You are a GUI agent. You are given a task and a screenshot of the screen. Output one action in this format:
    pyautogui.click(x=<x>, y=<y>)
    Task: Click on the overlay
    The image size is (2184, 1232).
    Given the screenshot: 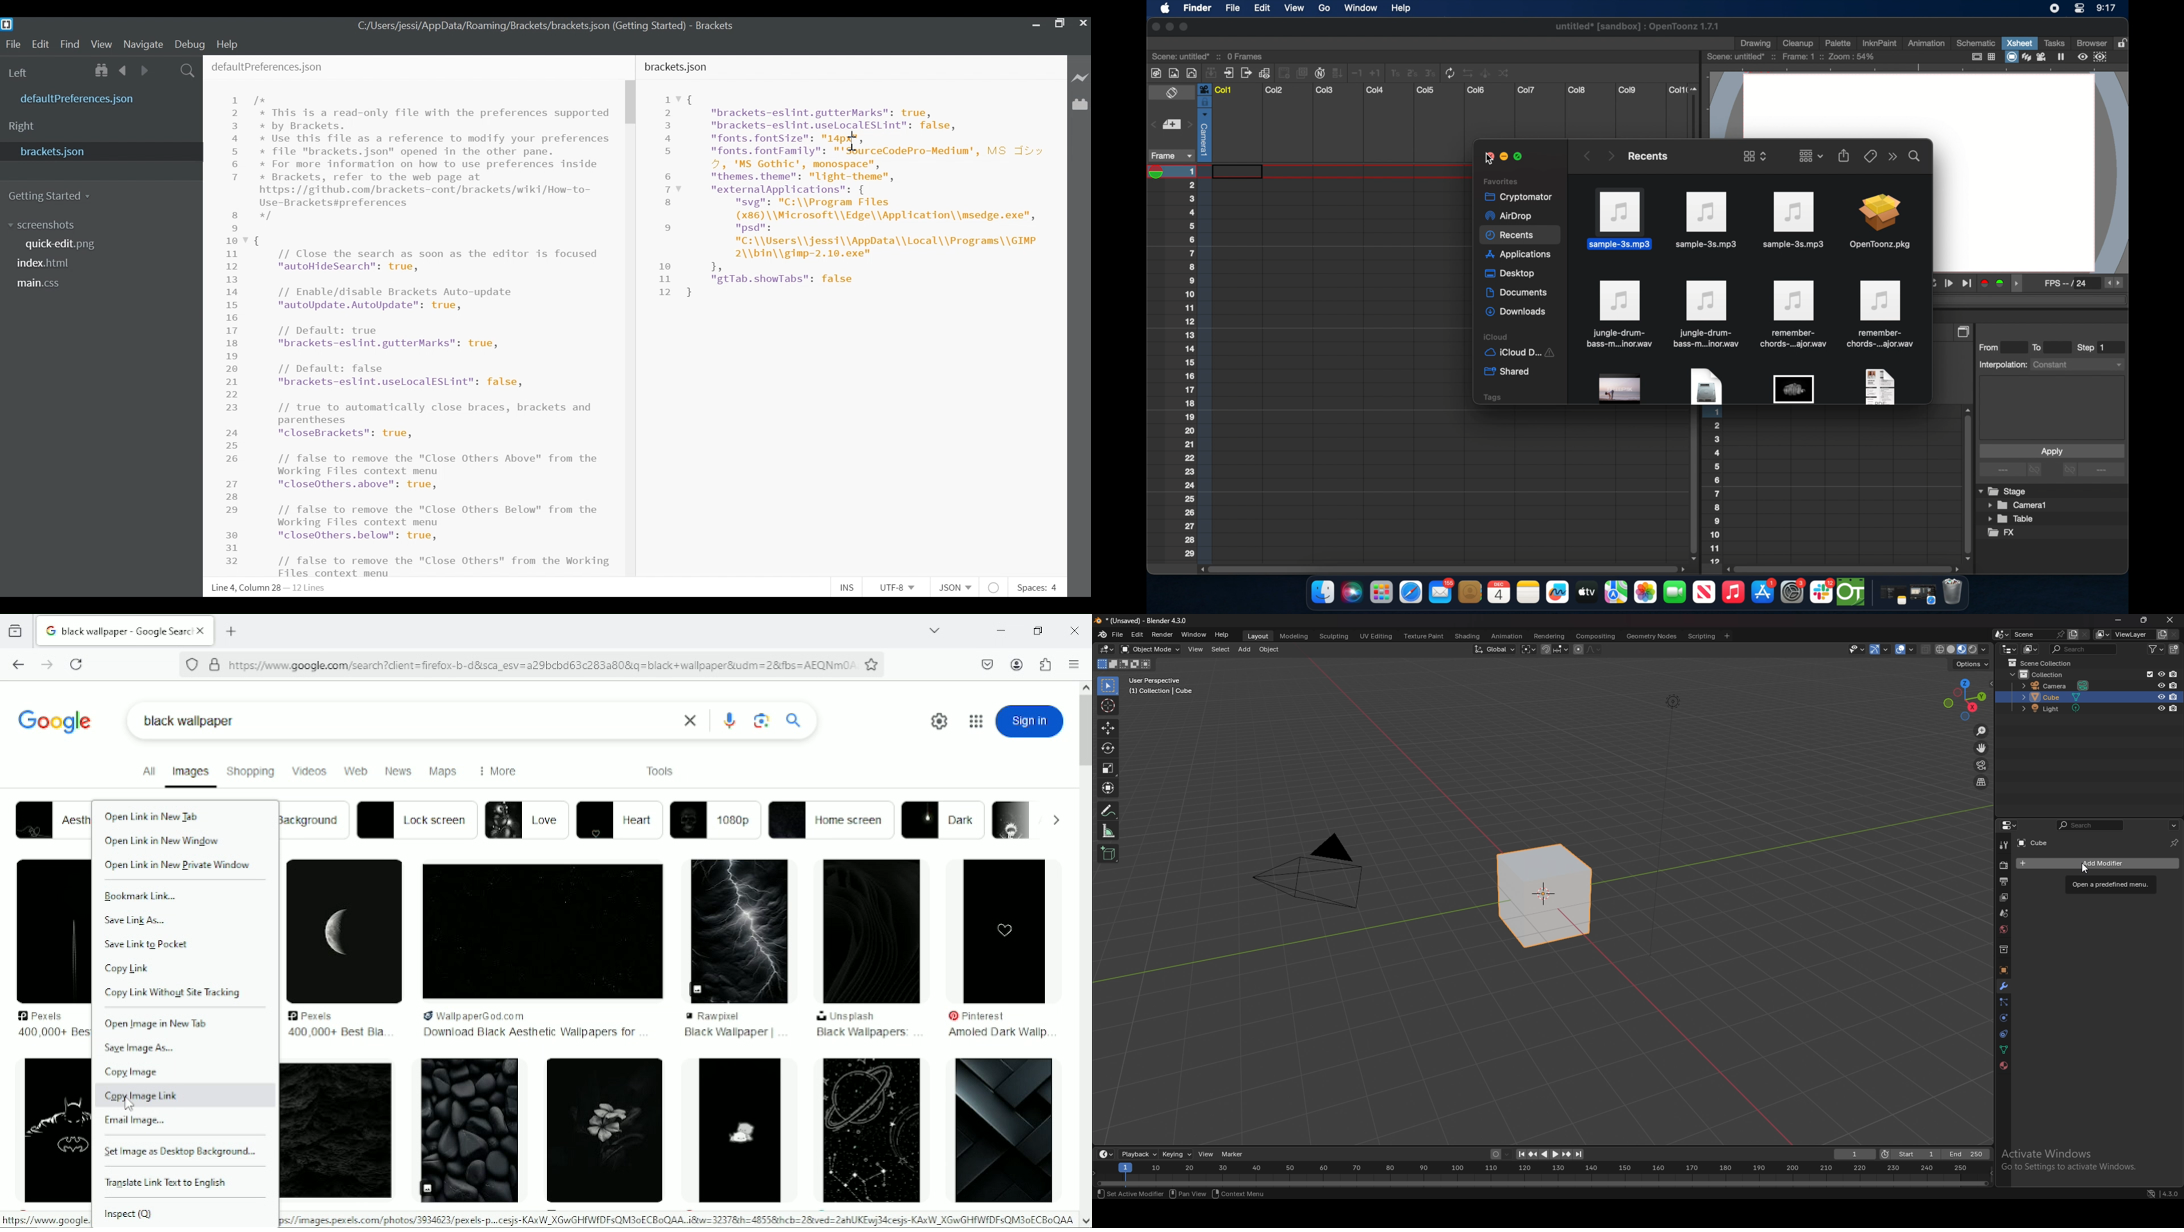 What is the action you would take?
    pyautogui.click(x=1907, y=649)
    